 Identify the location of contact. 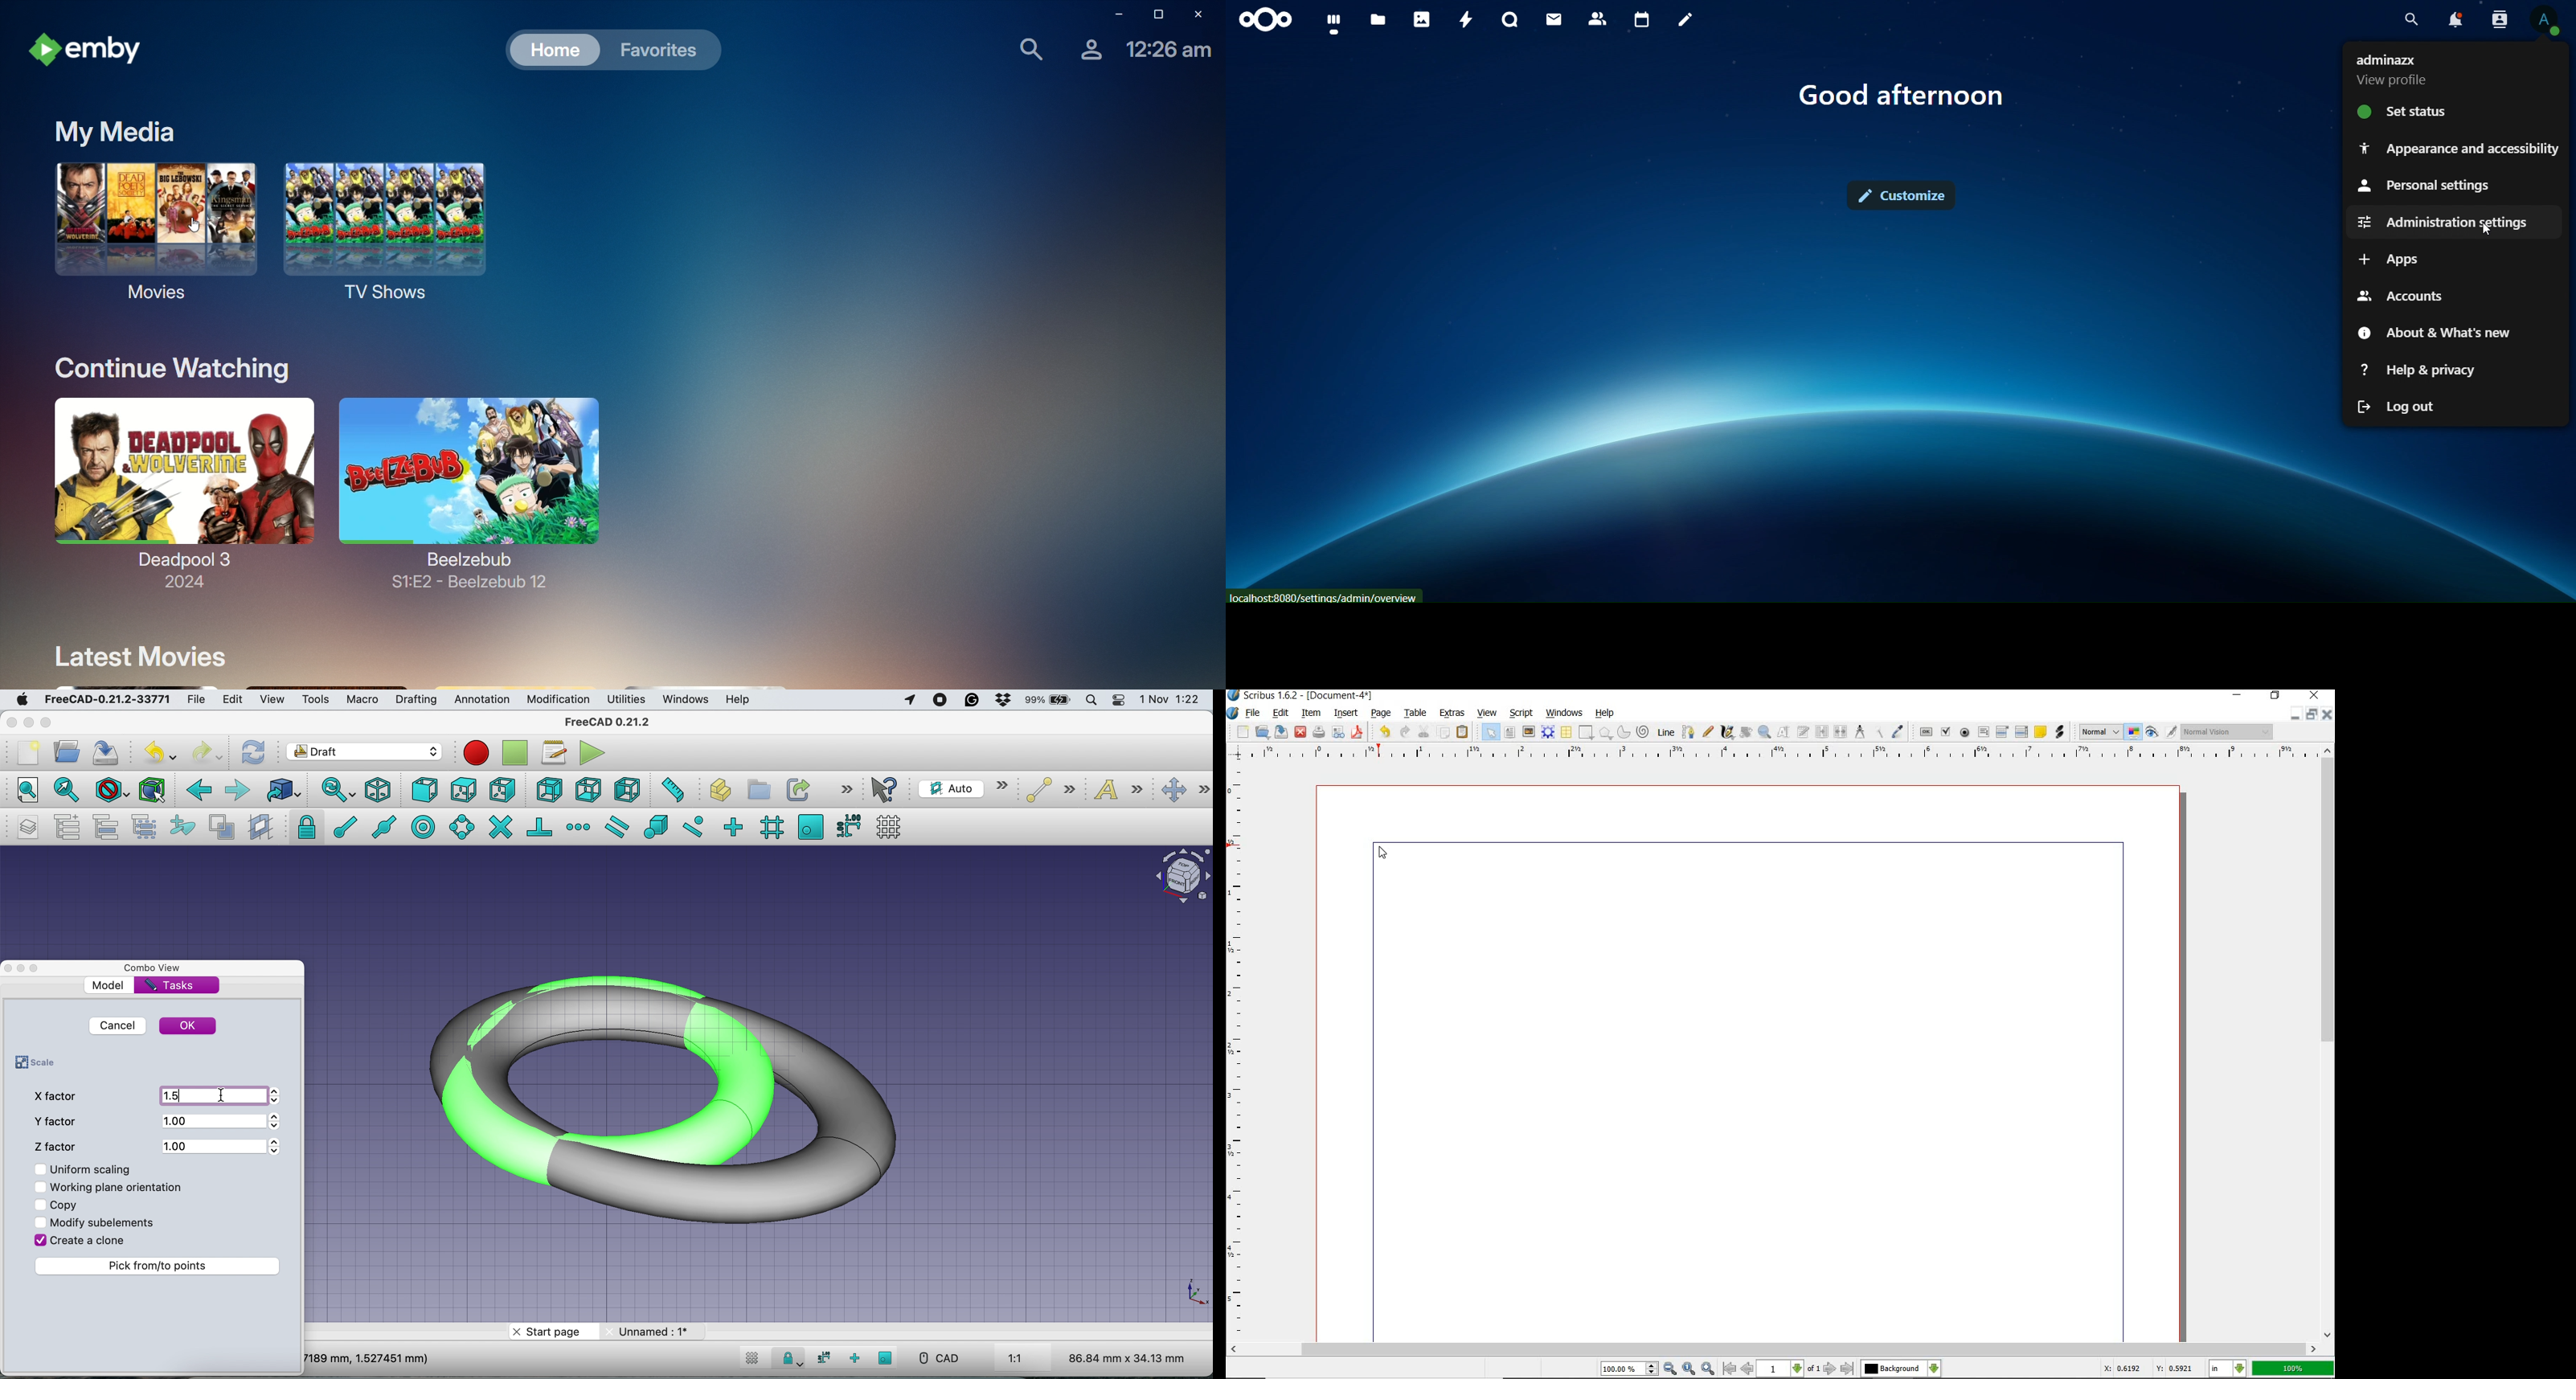
(1598, 19).